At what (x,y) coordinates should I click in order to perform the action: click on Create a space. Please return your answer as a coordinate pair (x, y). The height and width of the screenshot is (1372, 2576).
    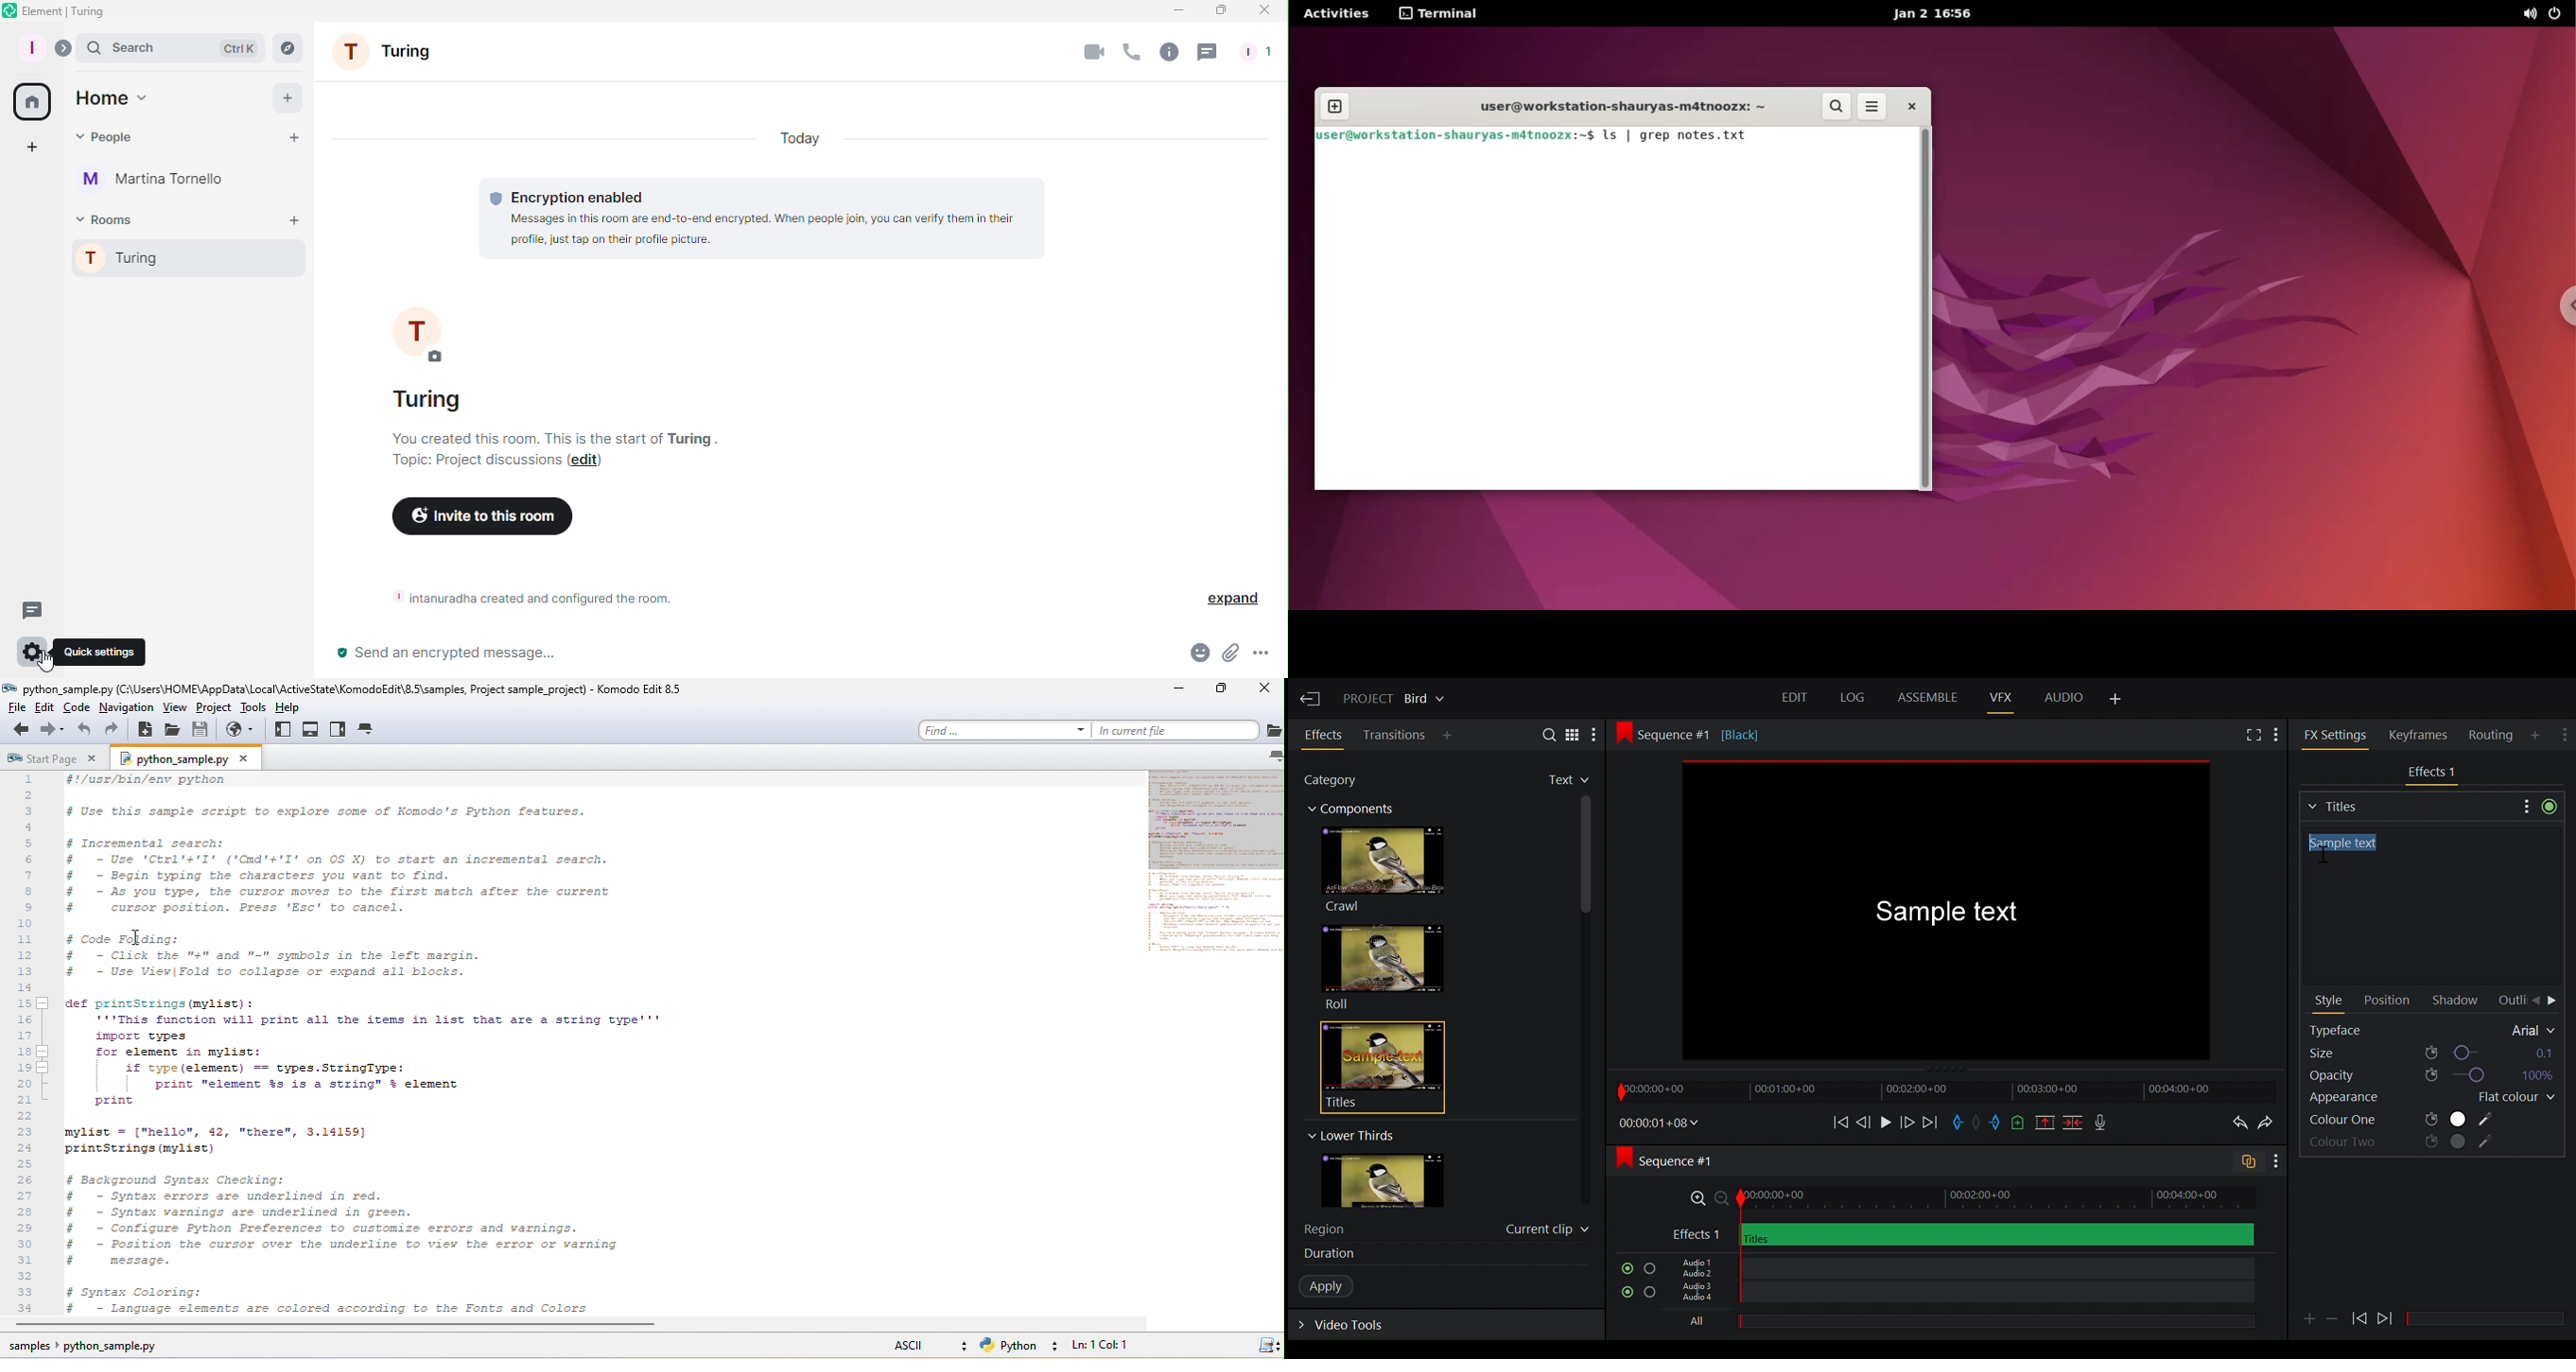
    Looking at the image, I should click on (35, 147).